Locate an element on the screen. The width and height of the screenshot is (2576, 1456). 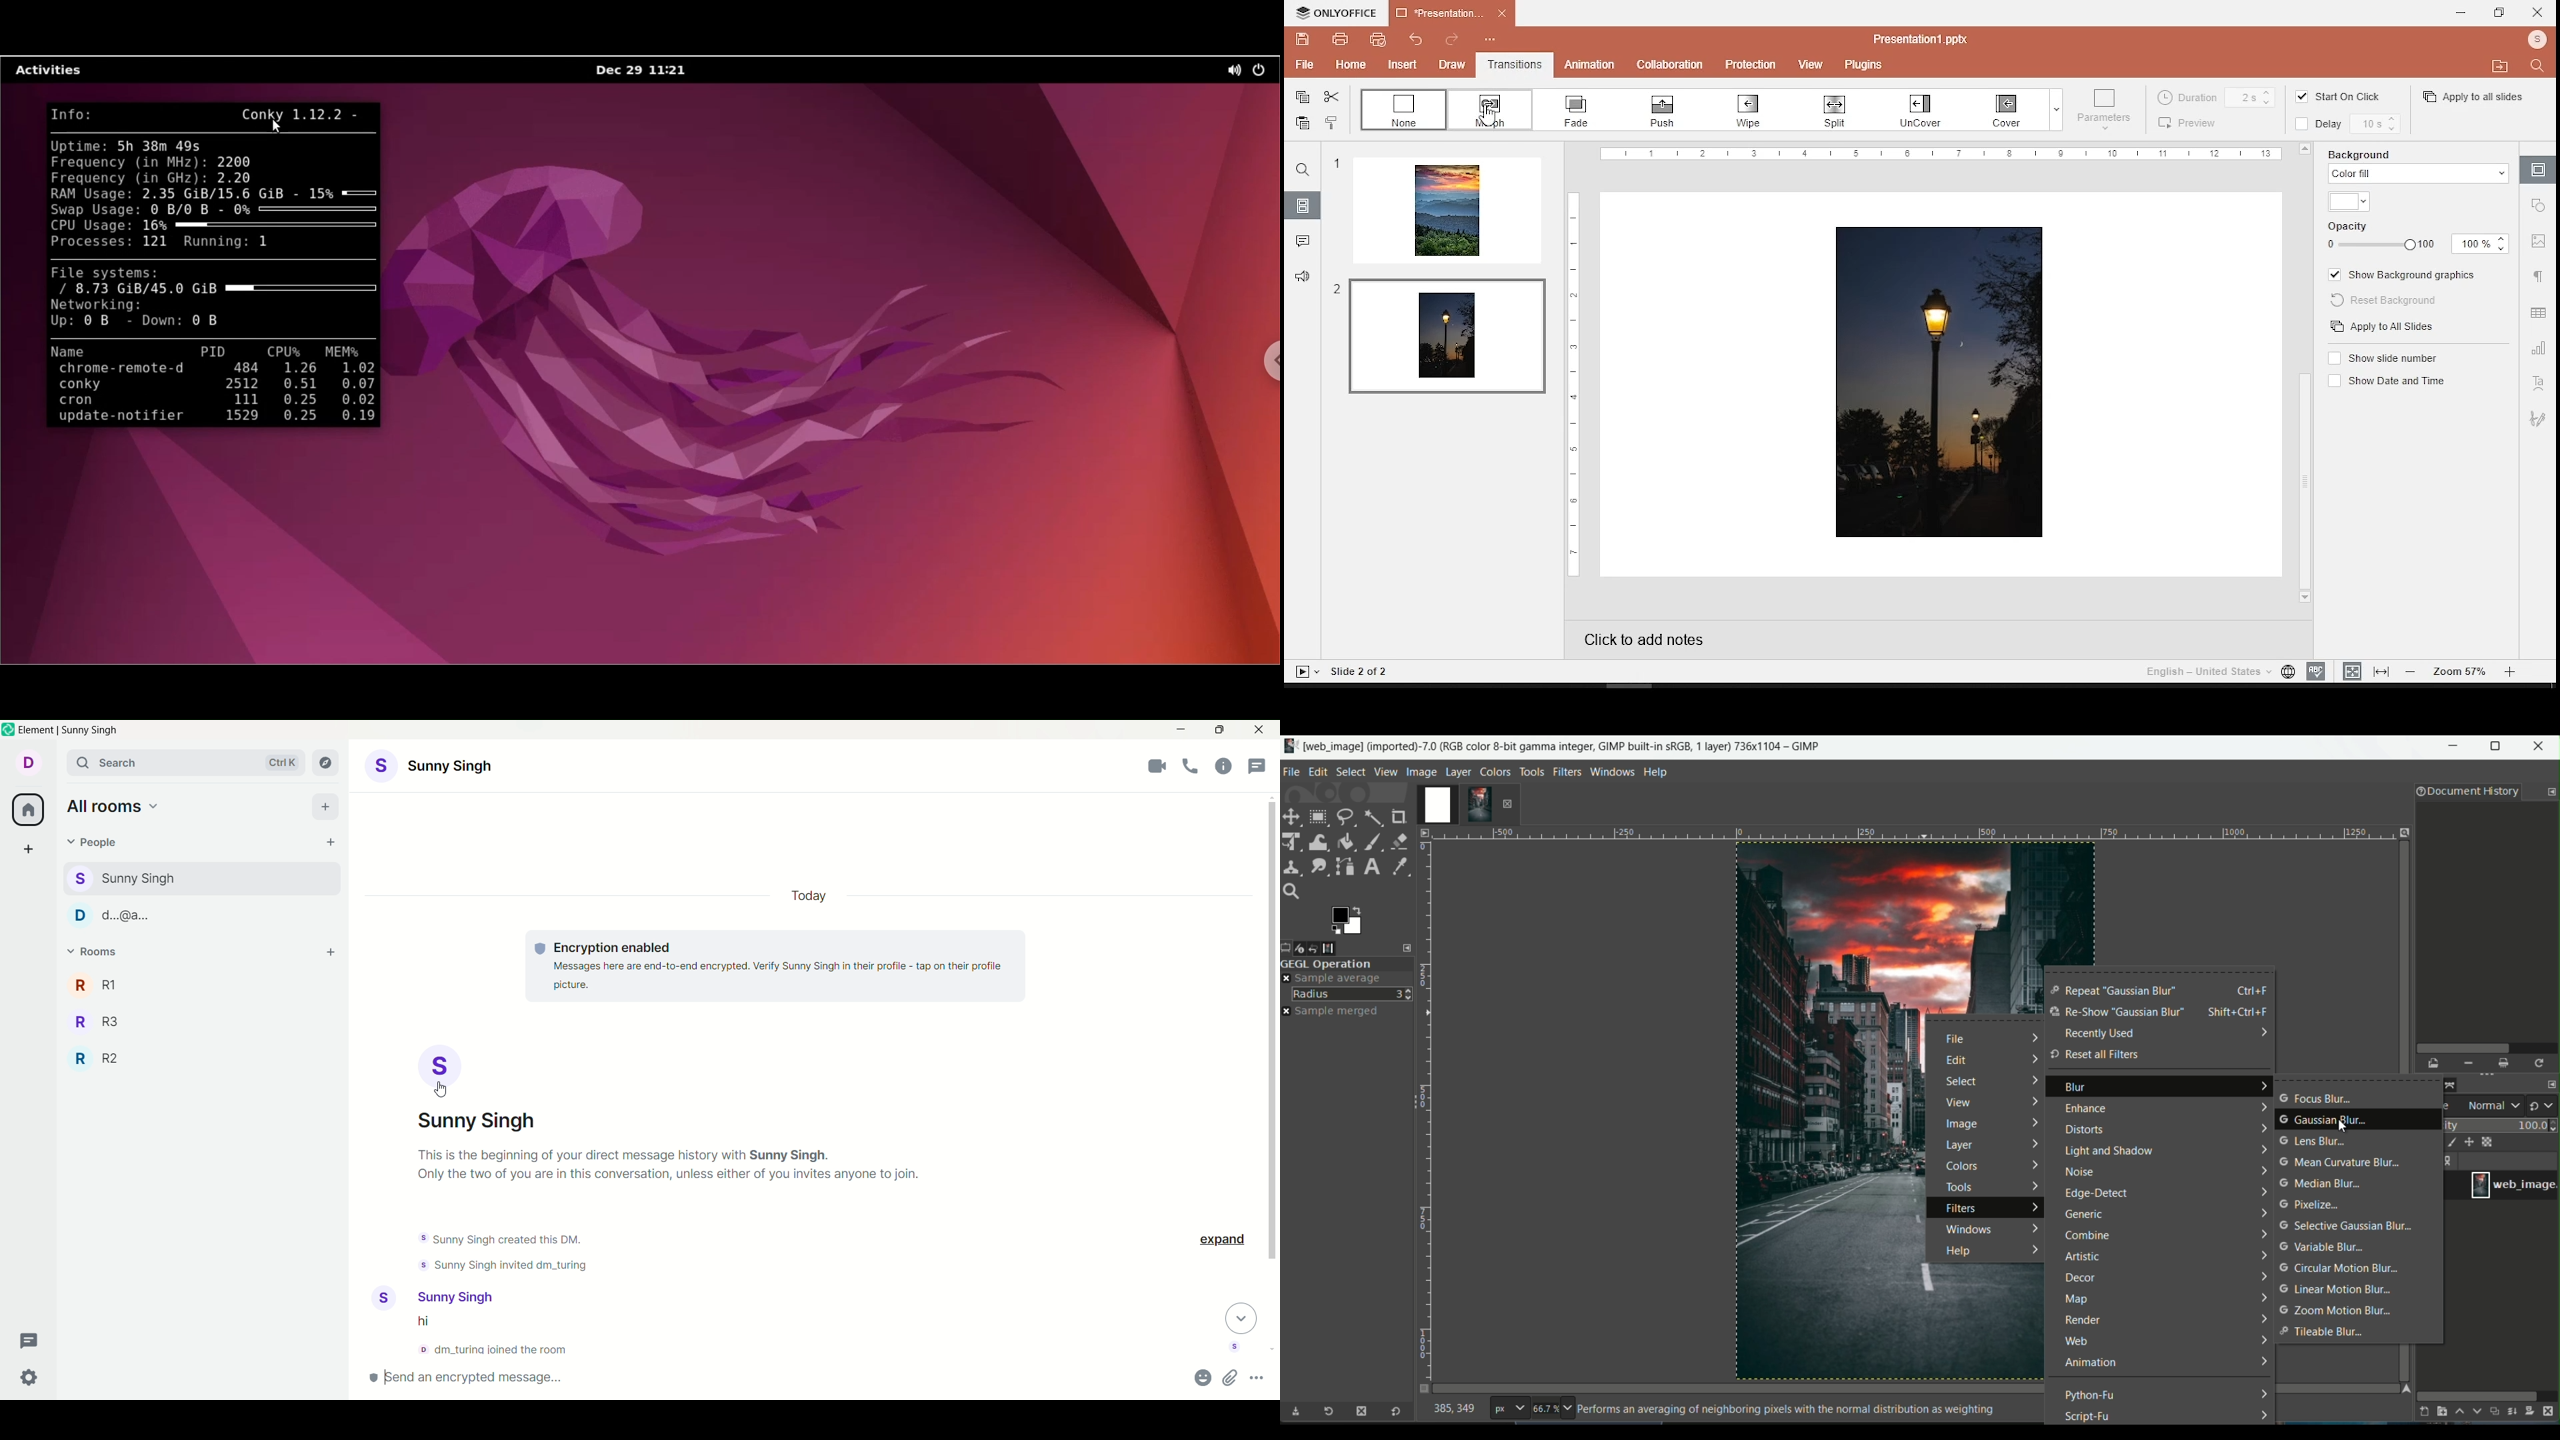
align shapes is located at coordinates (2188, 122).